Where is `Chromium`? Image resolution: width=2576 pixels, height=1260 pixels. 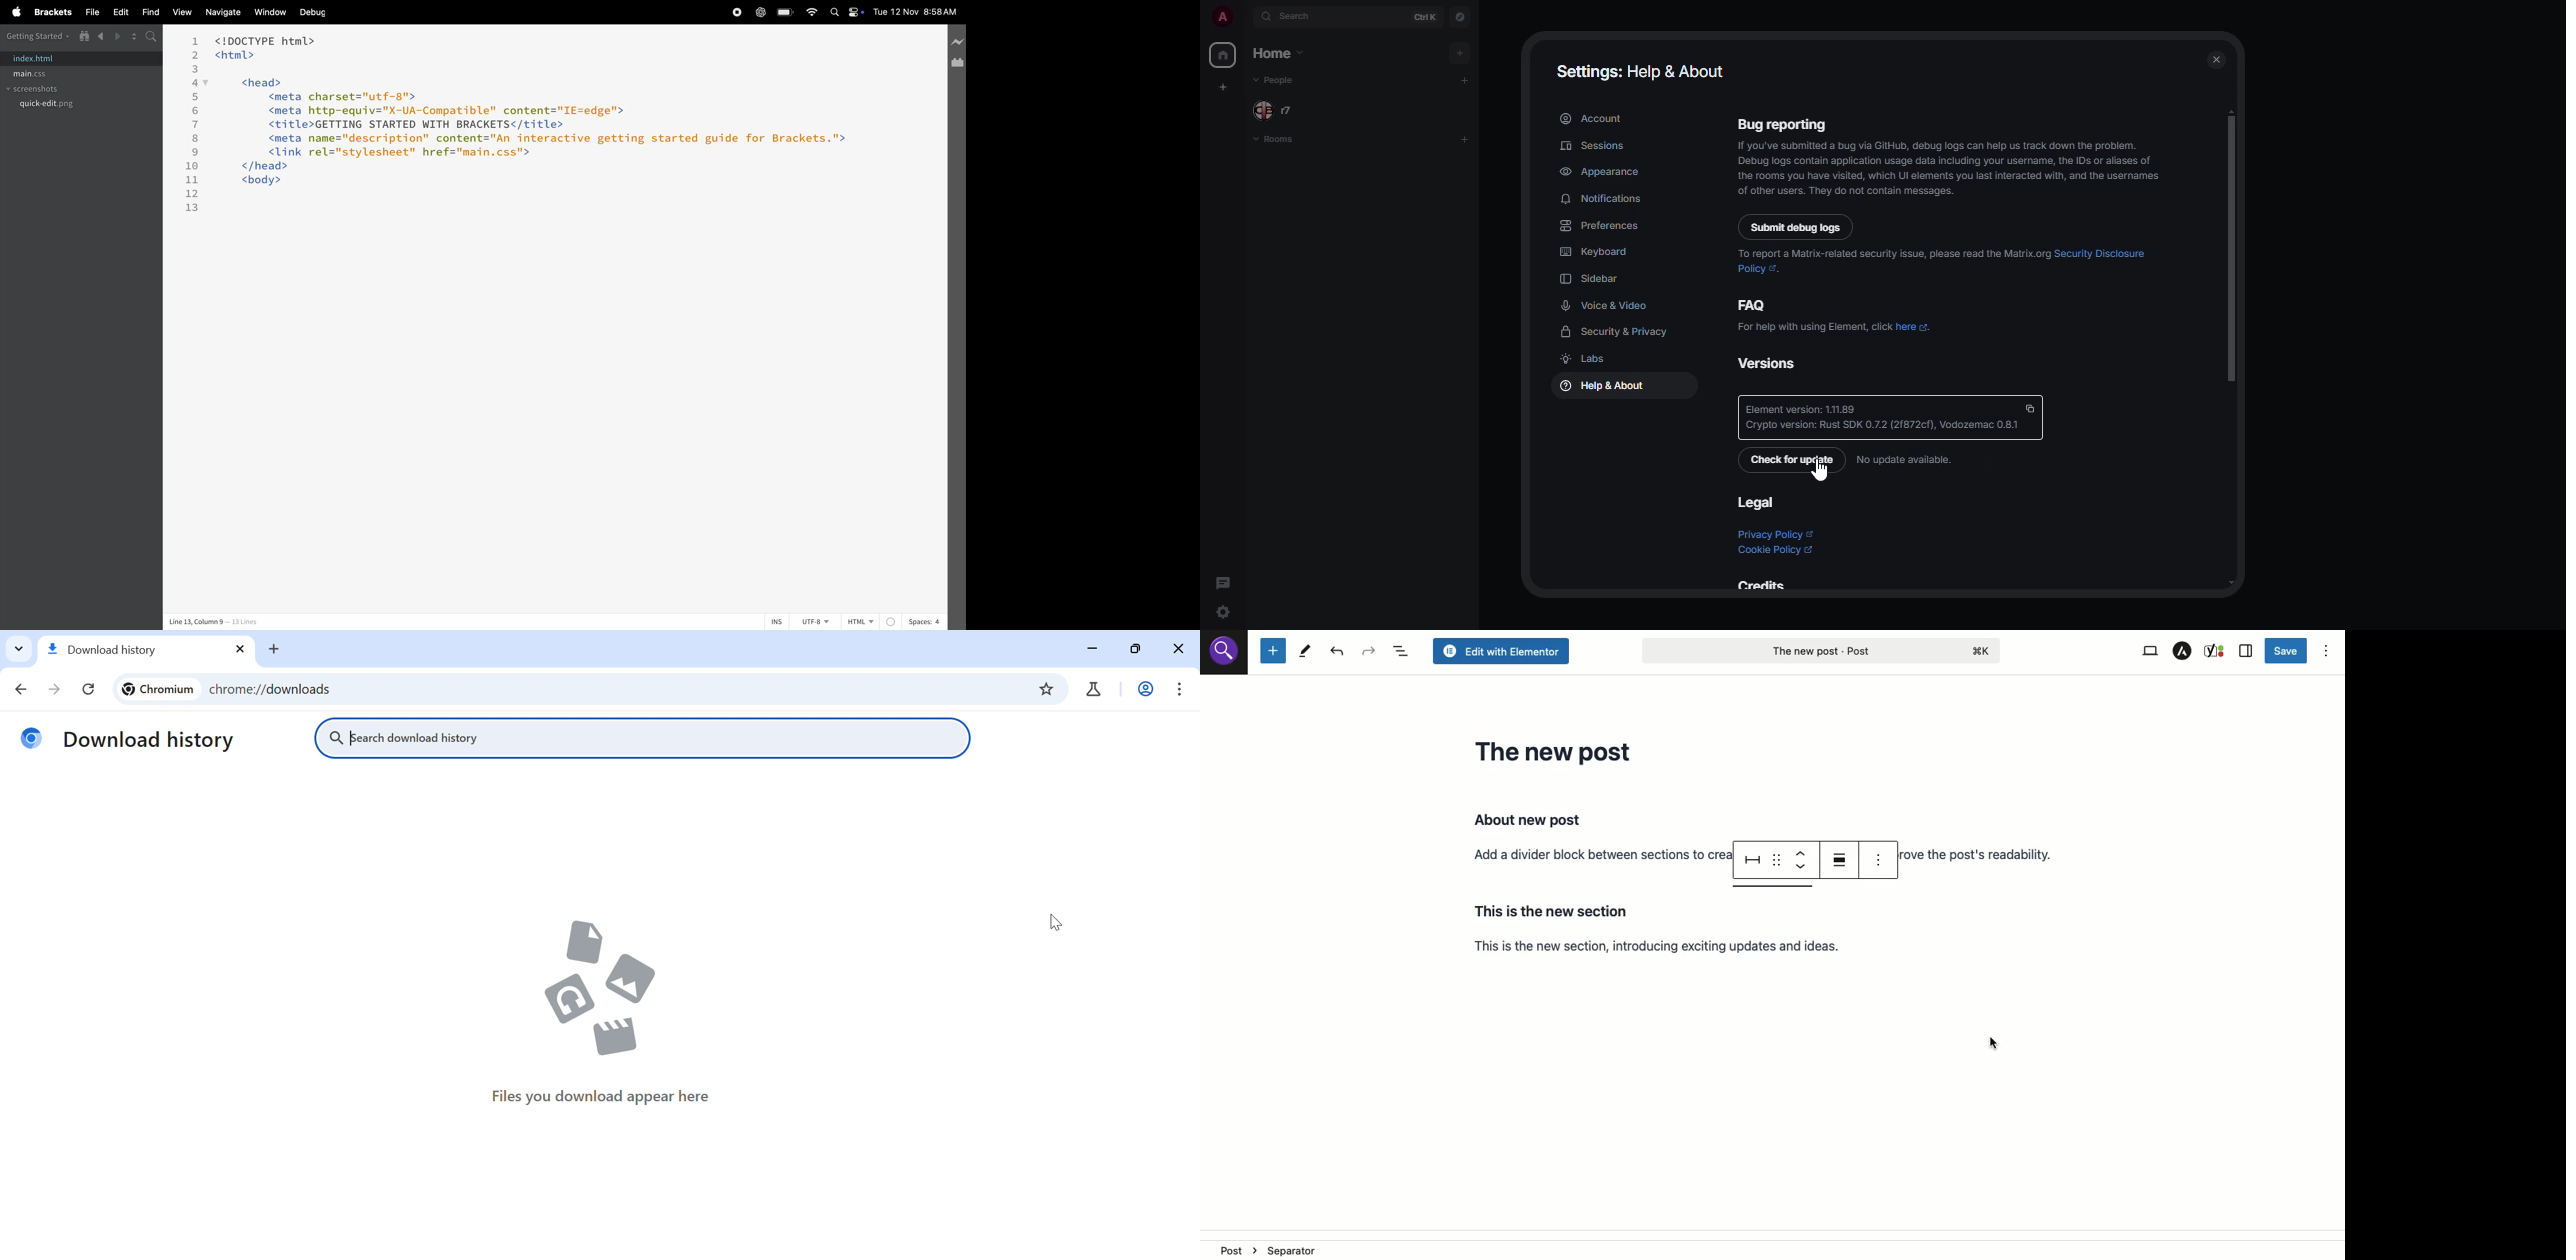
Chromium is located at coordinates (156, 691).